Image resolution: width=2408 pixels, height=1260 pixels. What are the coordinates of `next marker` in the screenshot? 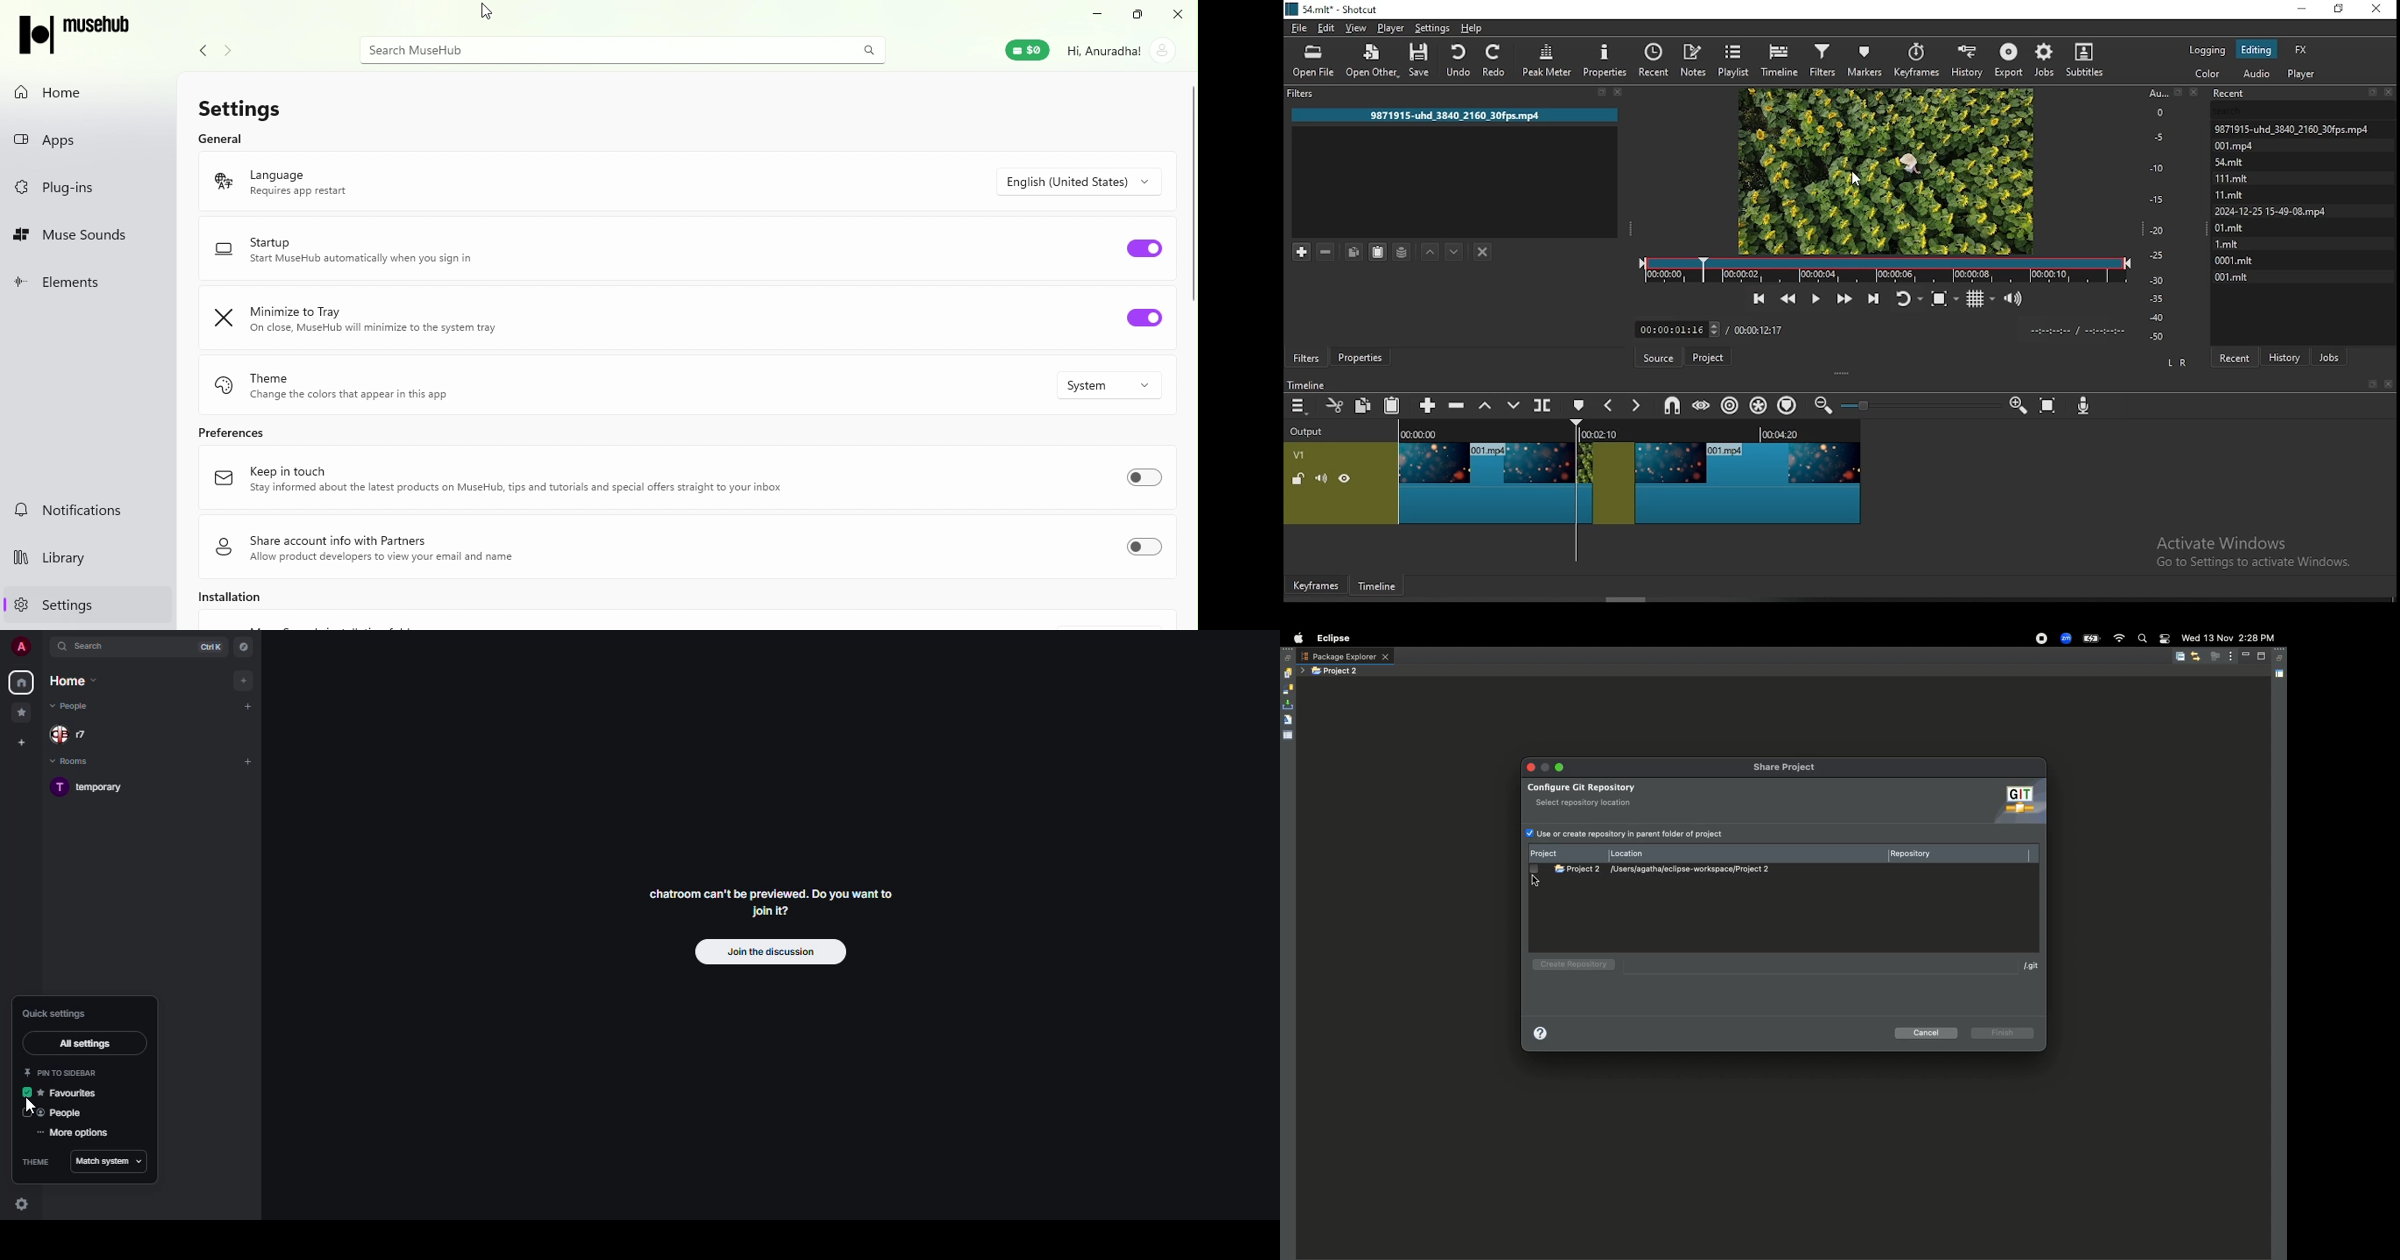 It's located at (1634, 407).